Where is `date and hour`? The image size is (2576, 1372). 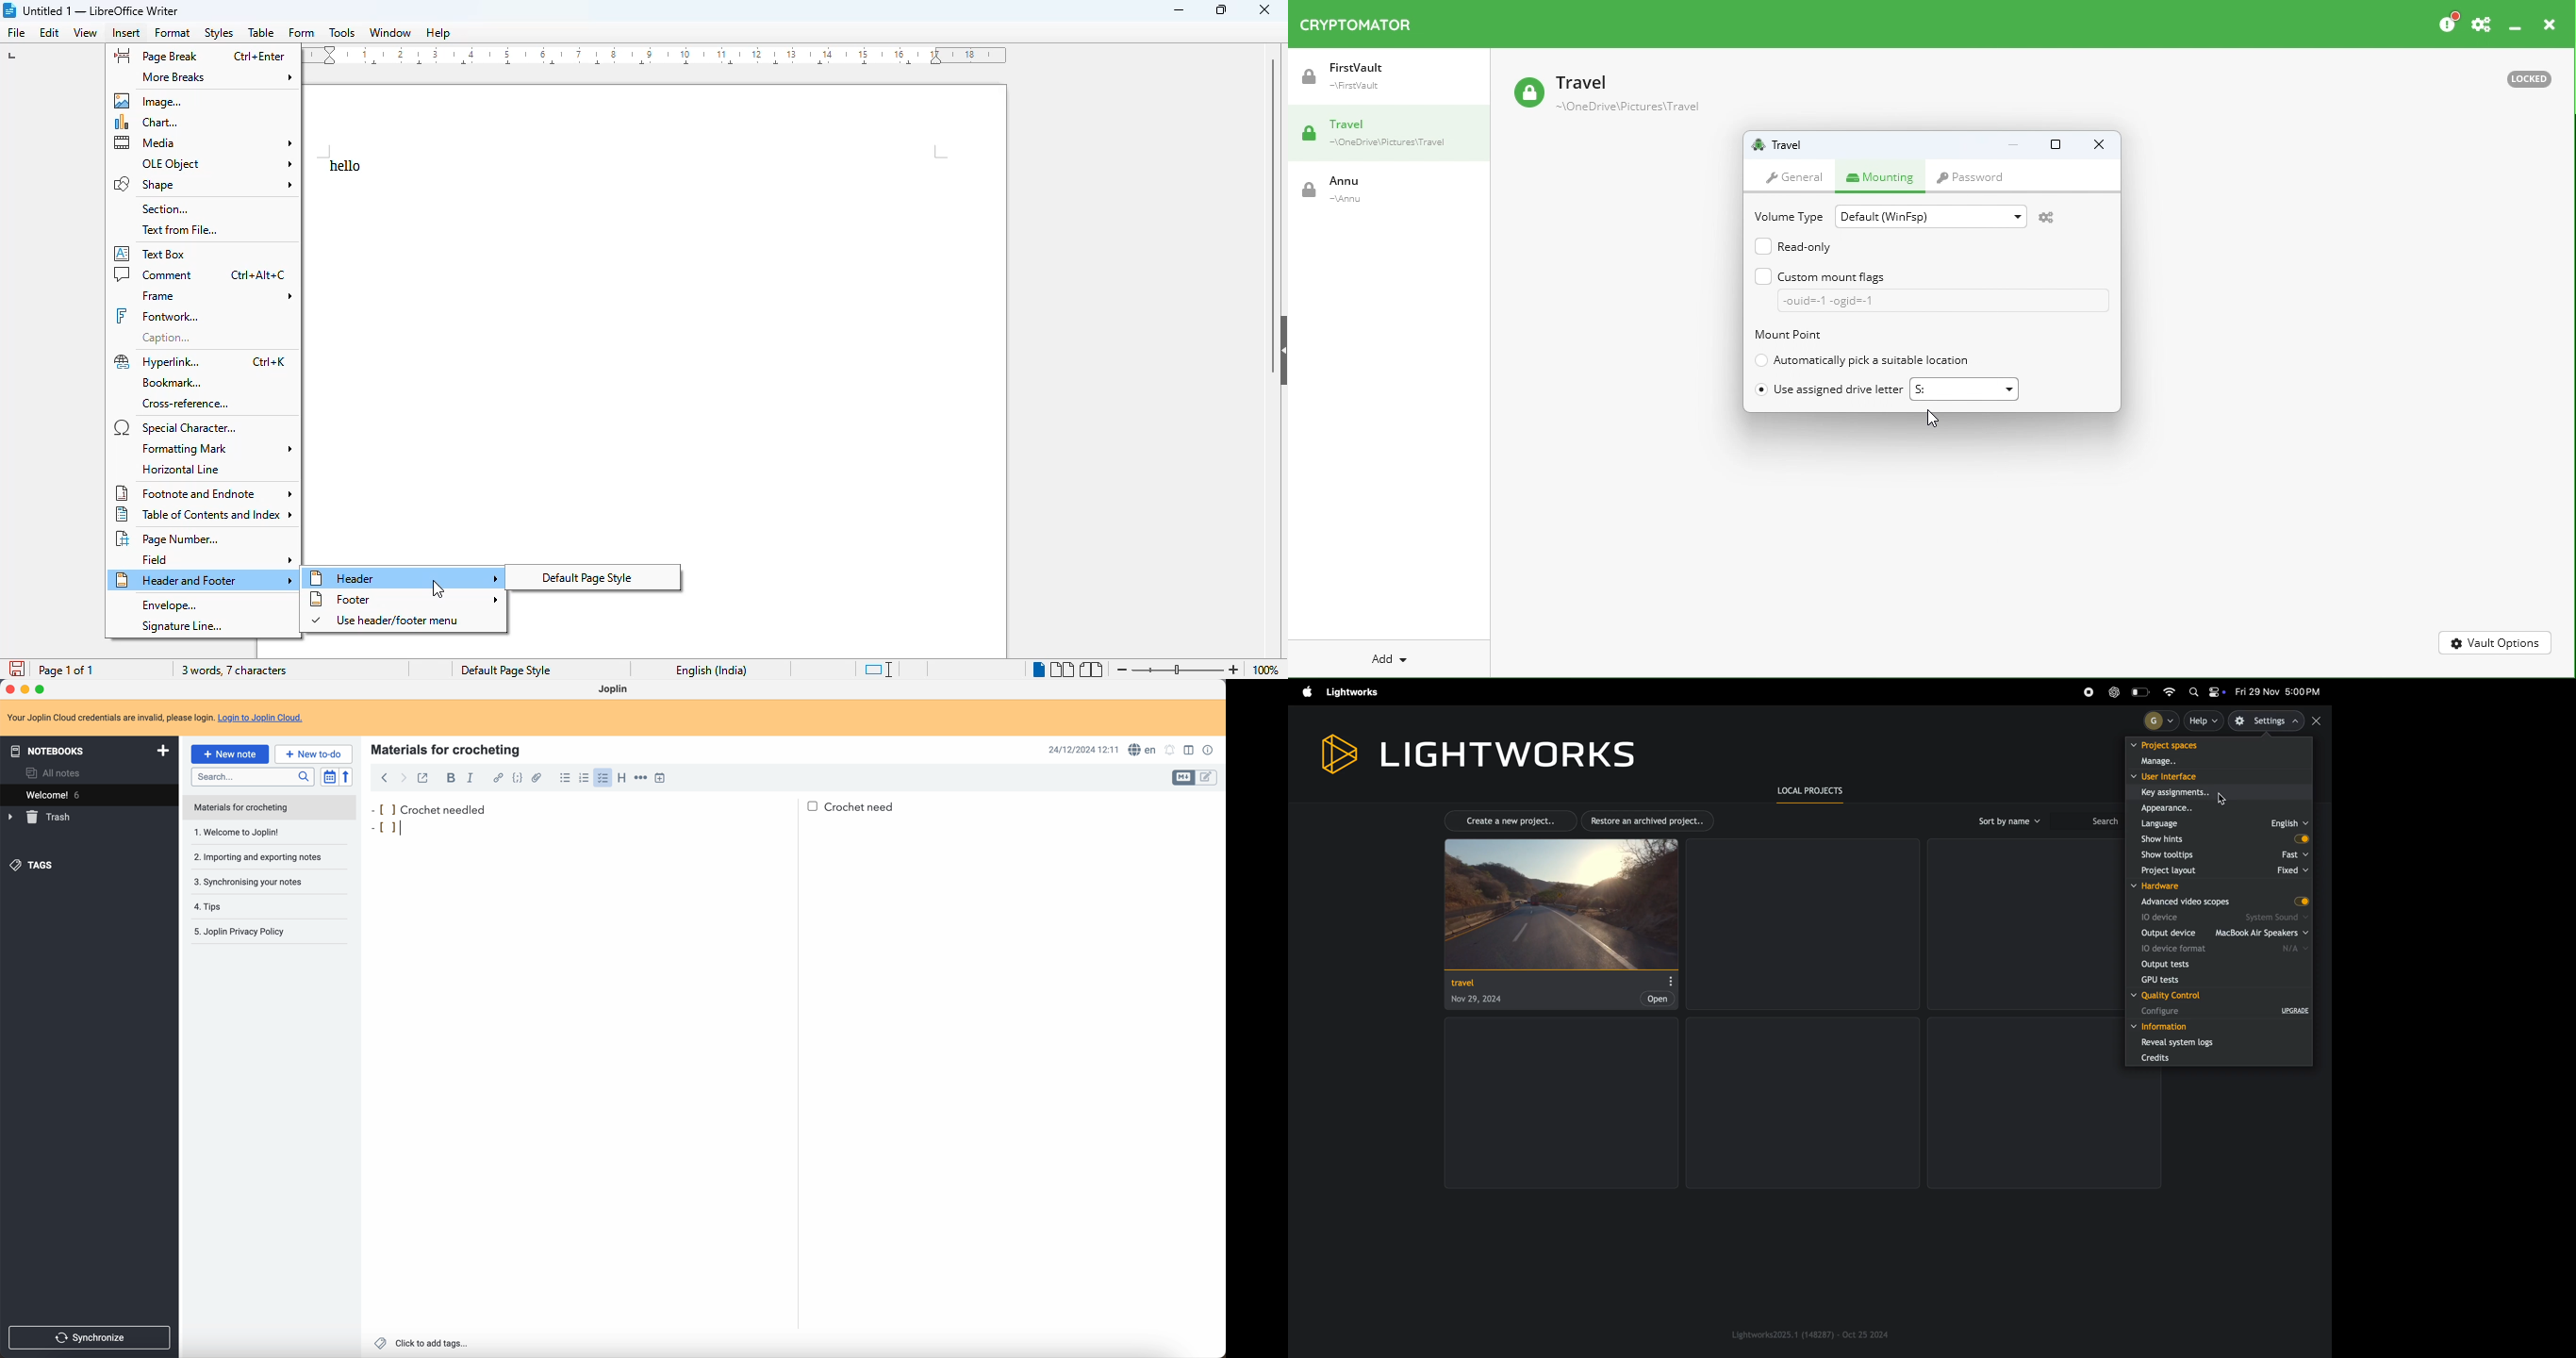
date and hour is located at coordinates (1085, 749).